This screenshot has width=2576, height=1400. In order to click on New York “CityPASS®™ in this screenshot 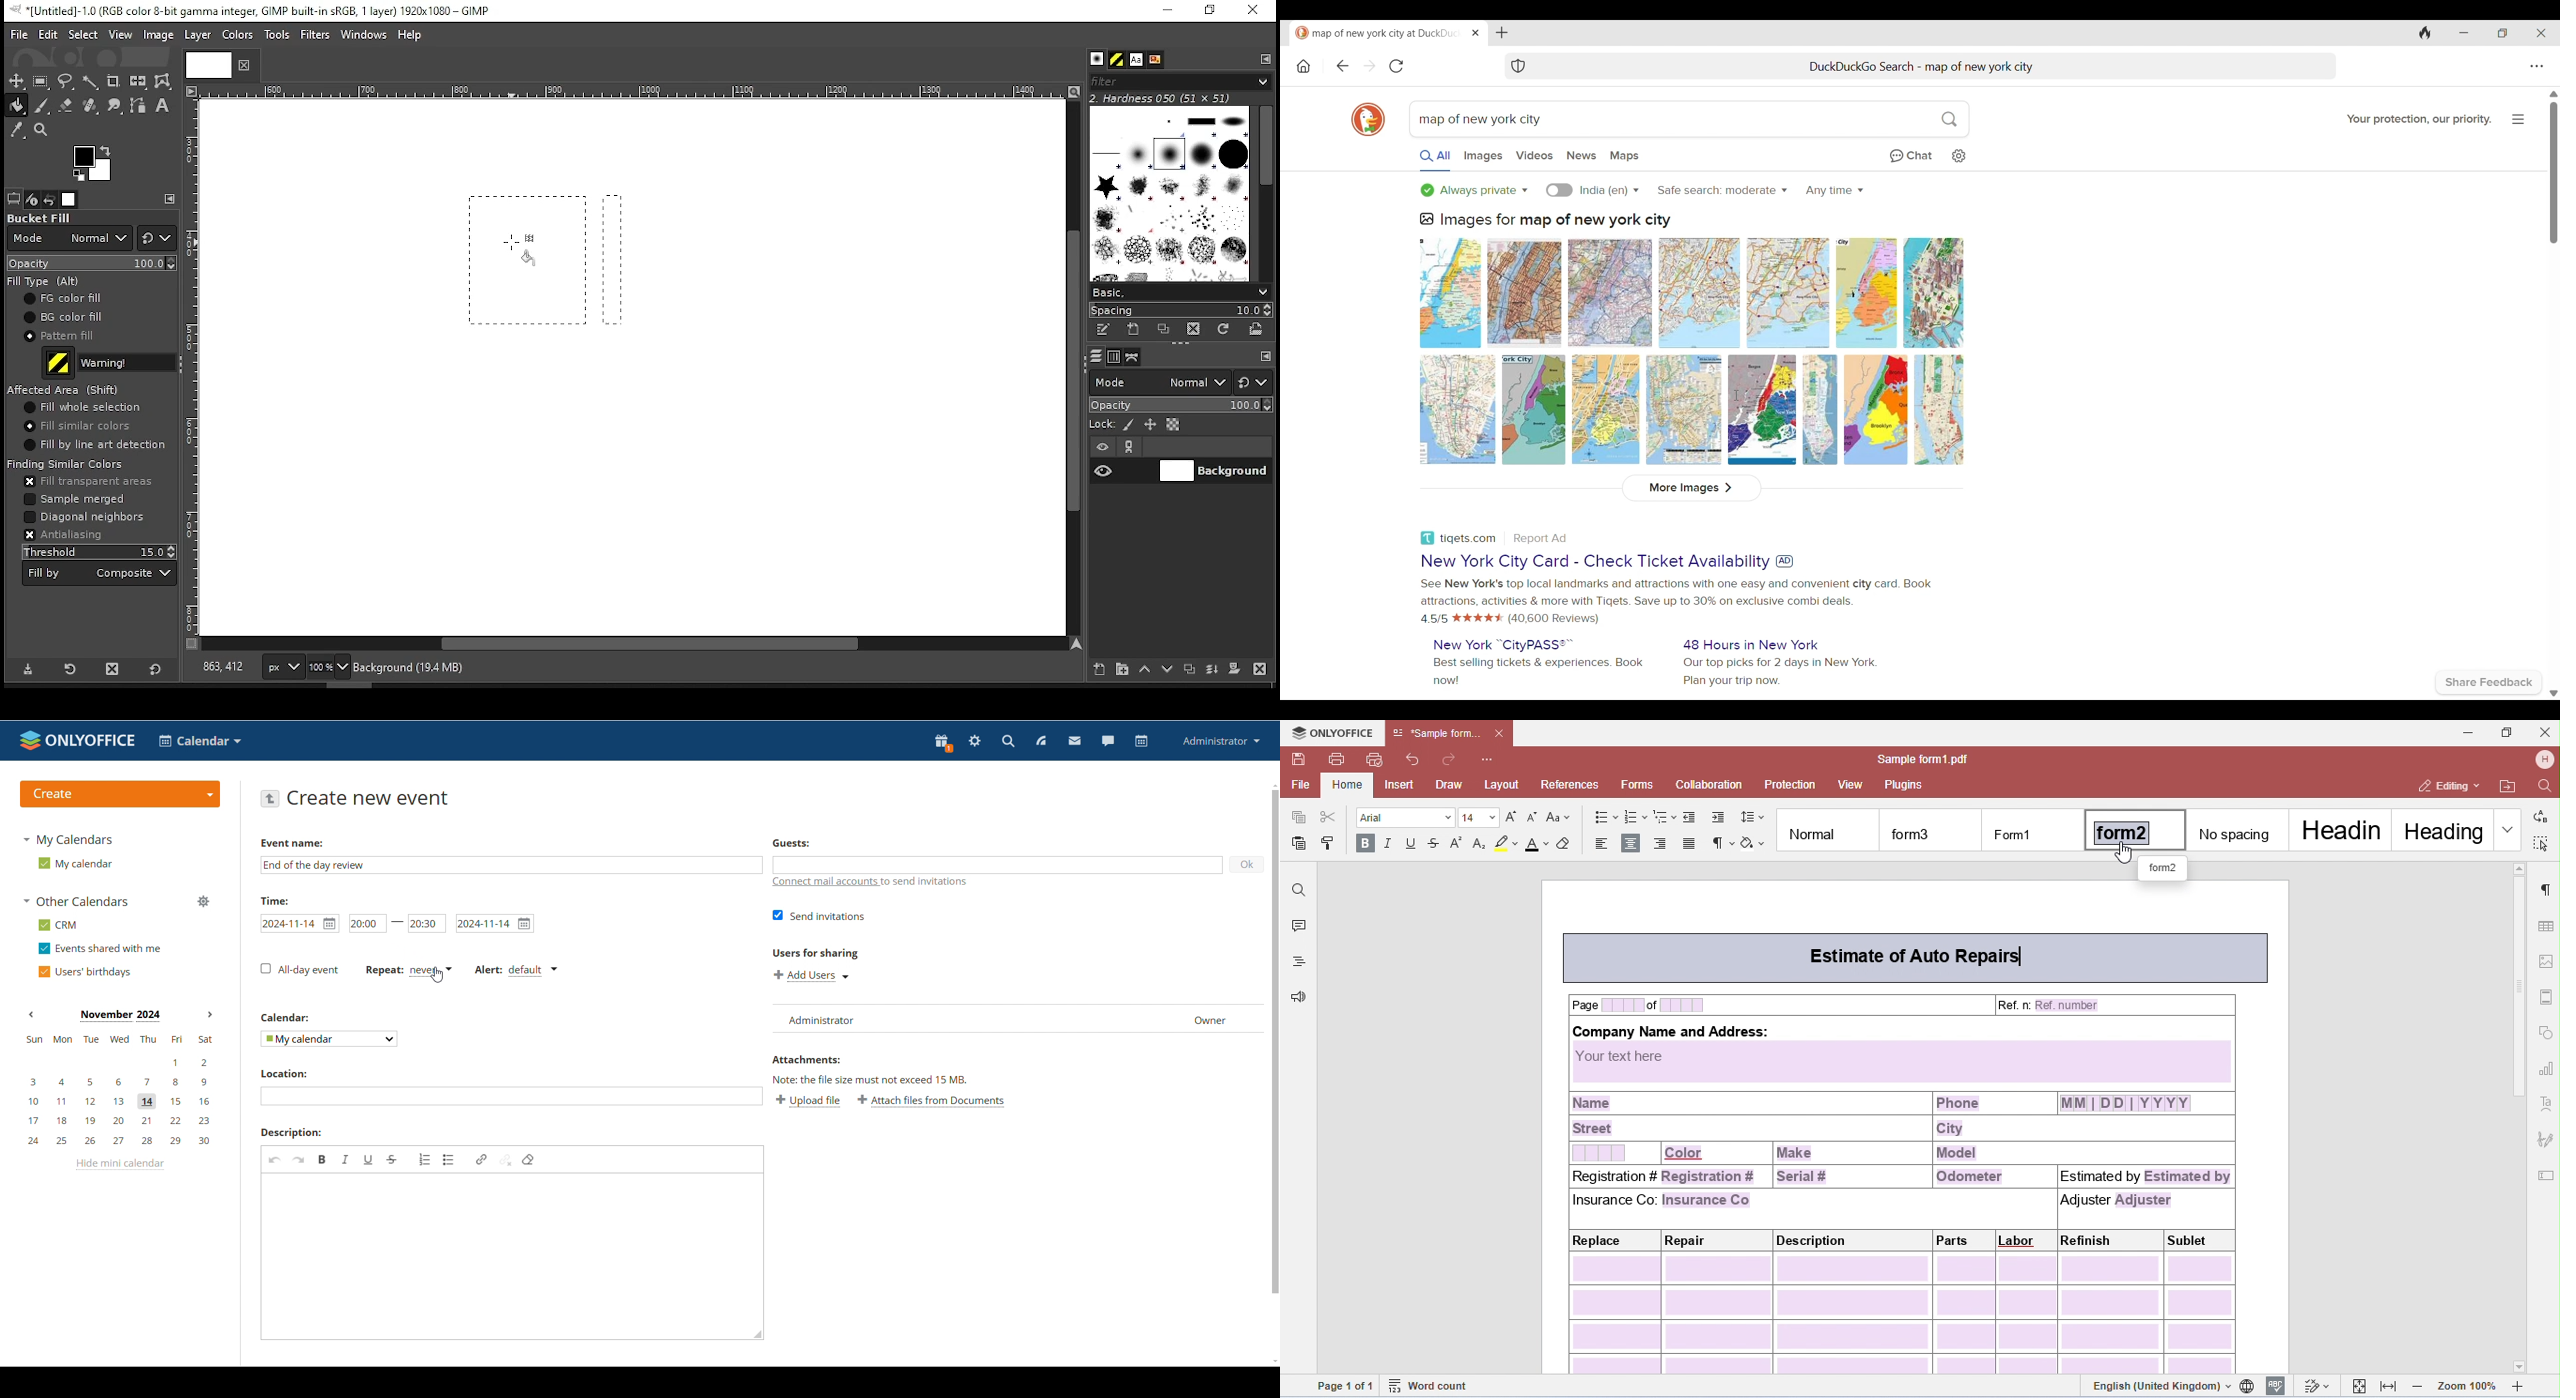, I will do `click(1504, 645)`.